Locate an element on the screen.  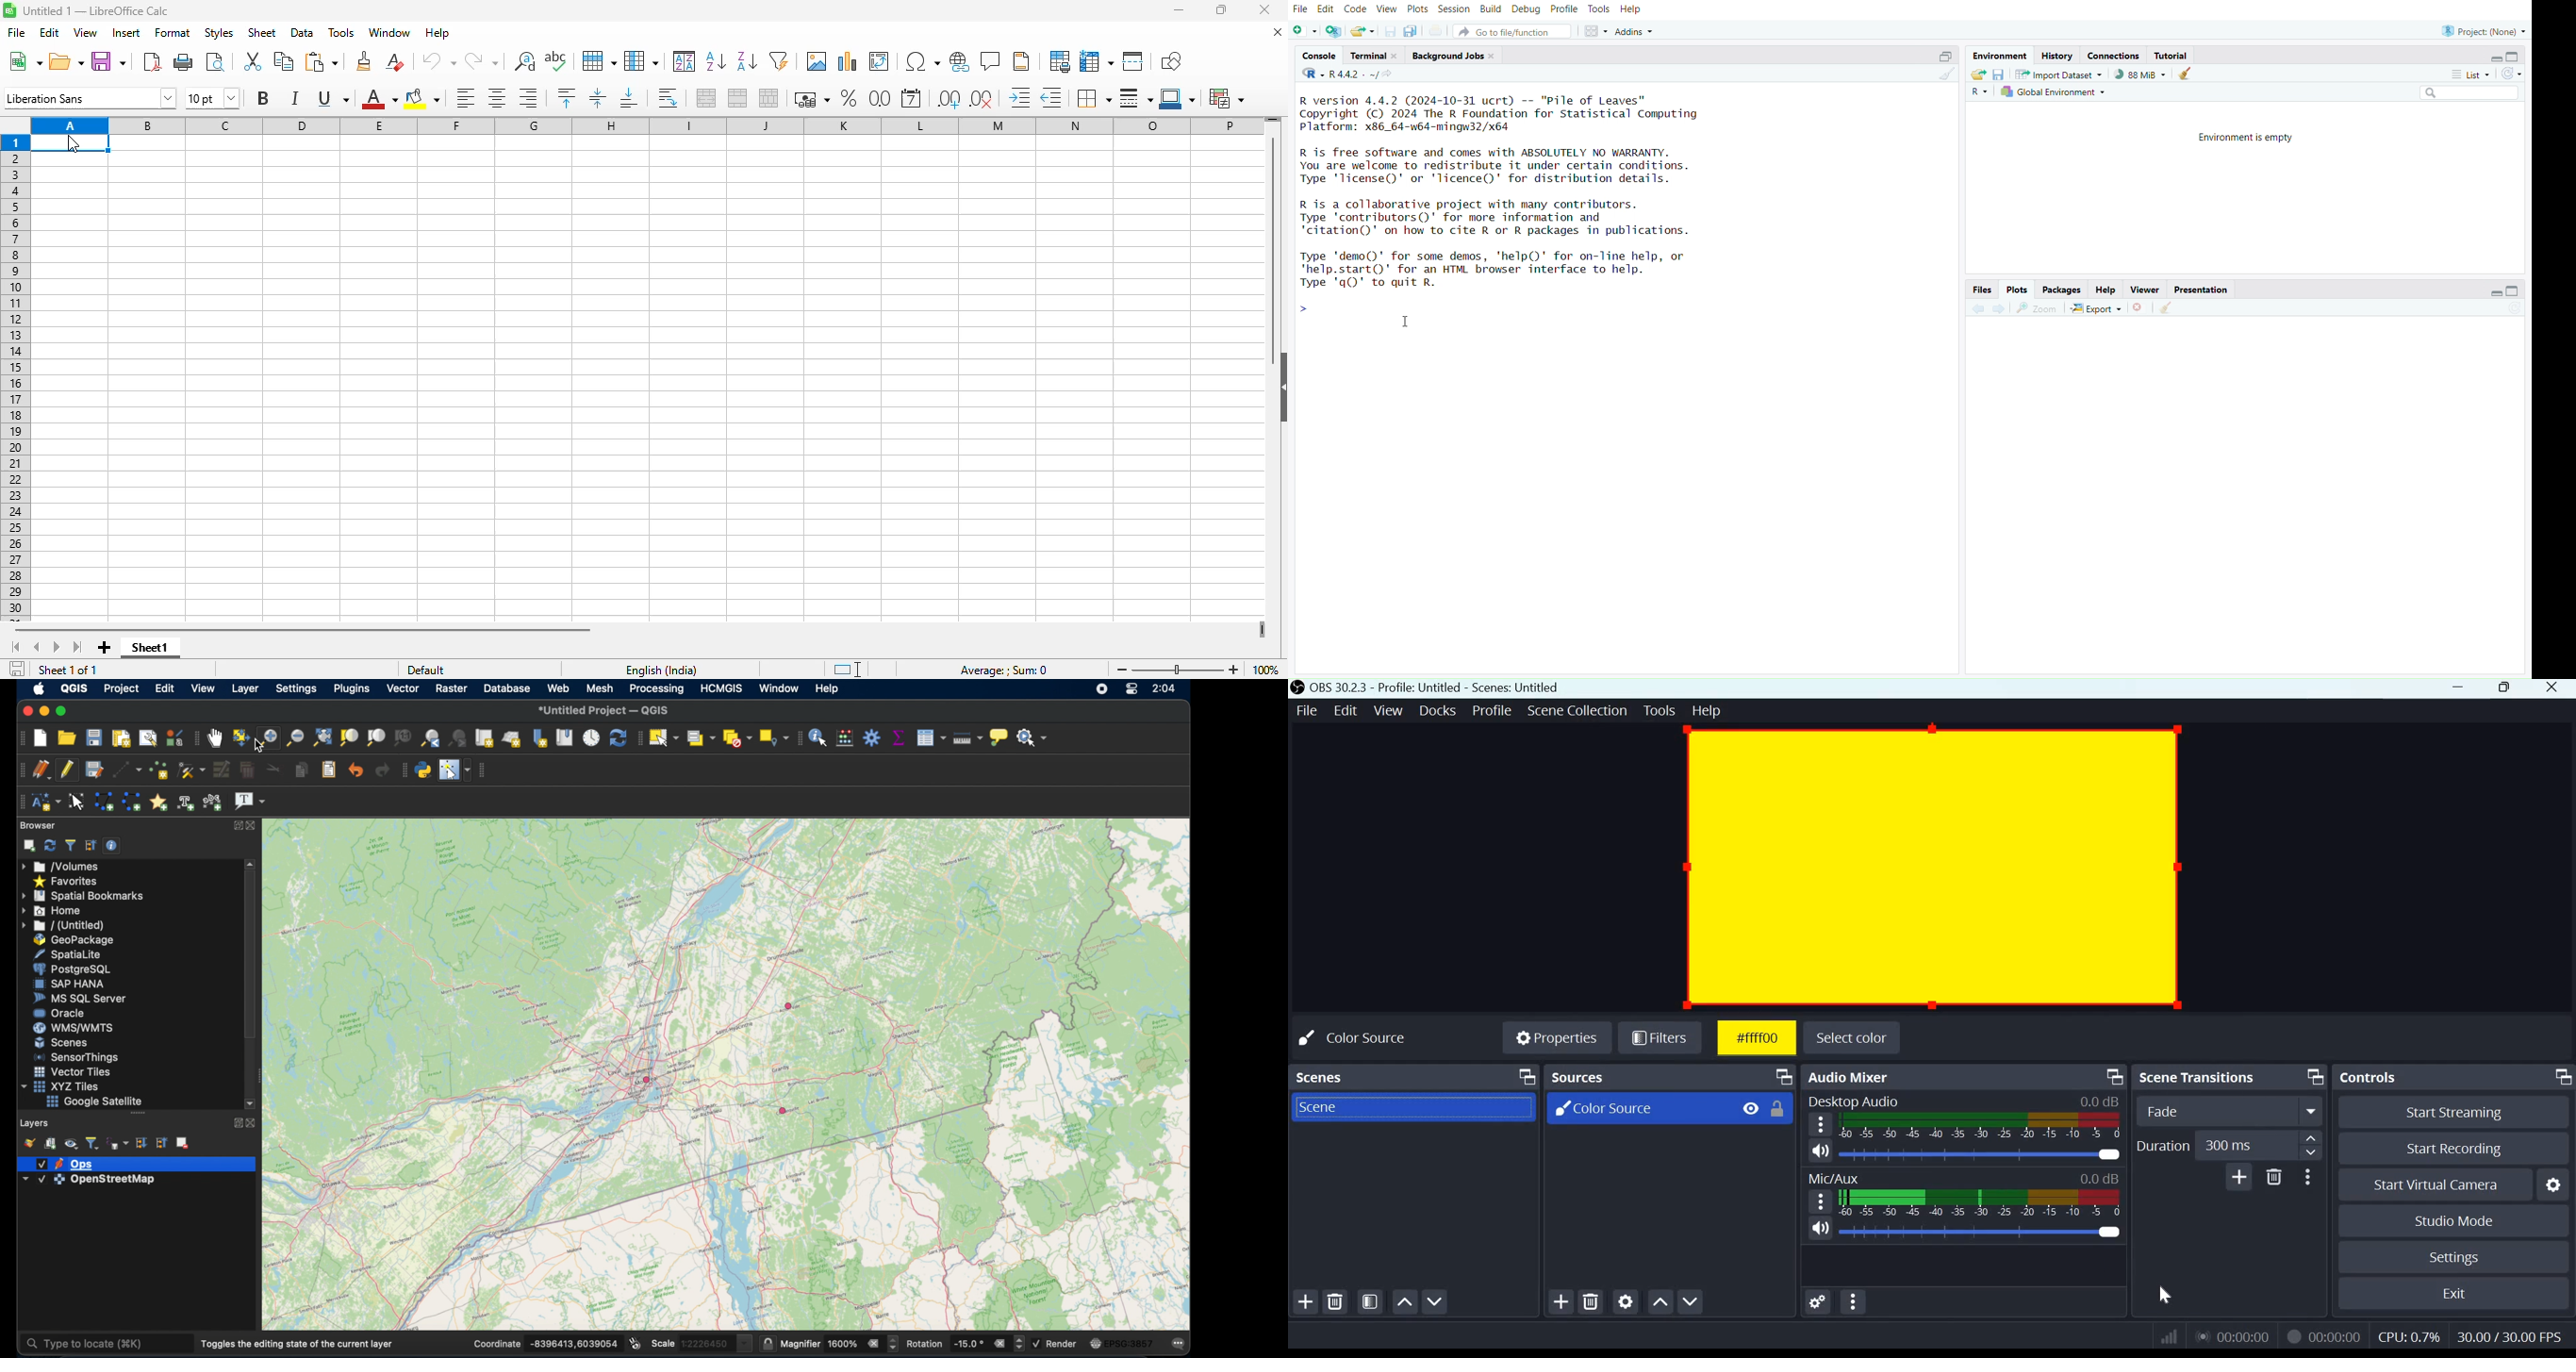
new script is located at coordinates (1305, 32).